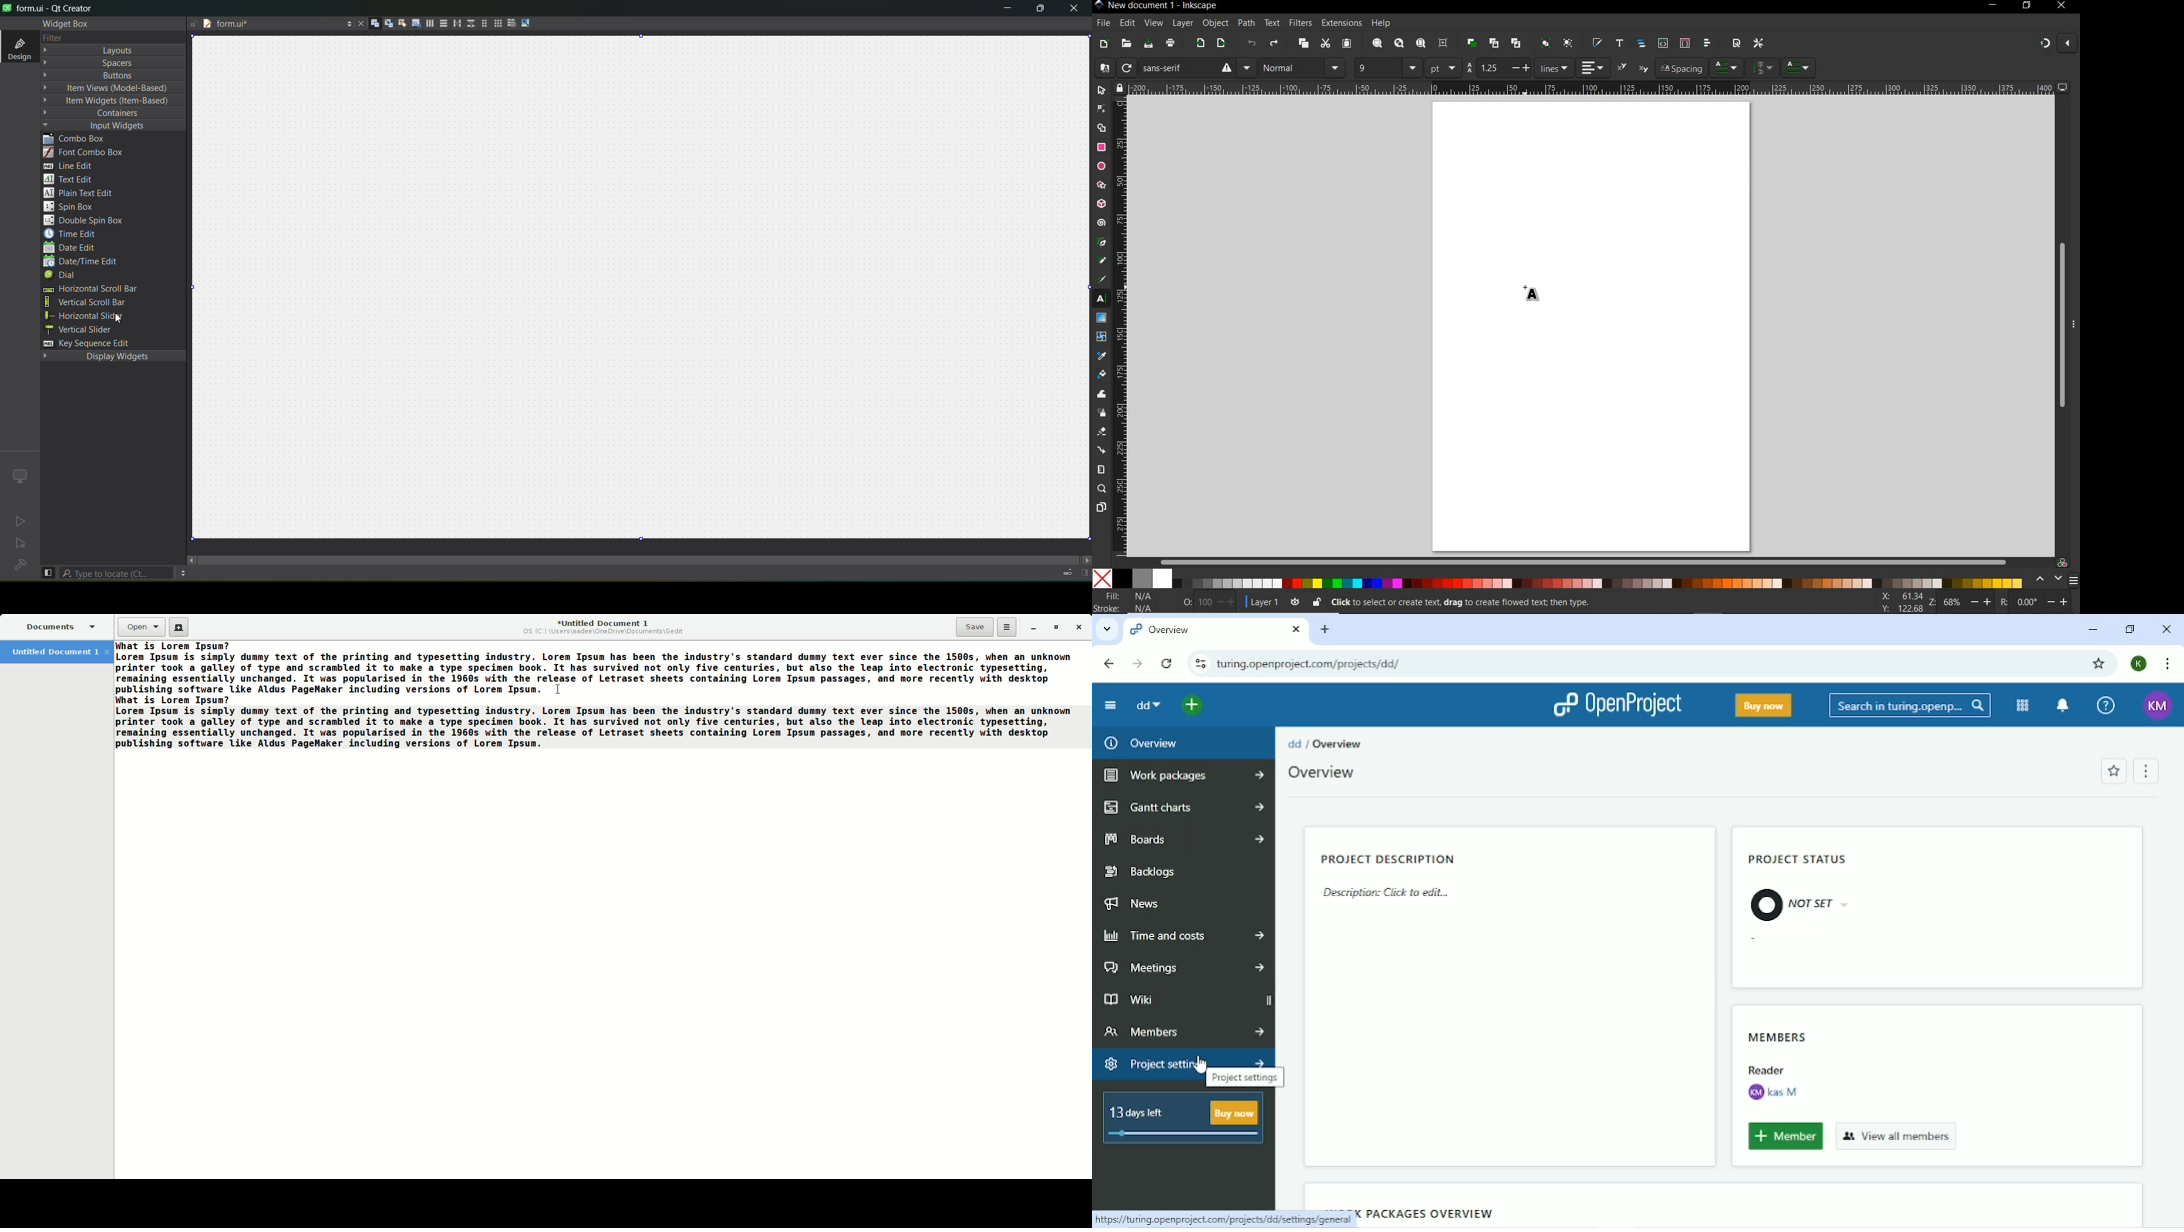  Describe the element at coordinates (2063, 87) in the screenshot. I see `computer icon` at that location.